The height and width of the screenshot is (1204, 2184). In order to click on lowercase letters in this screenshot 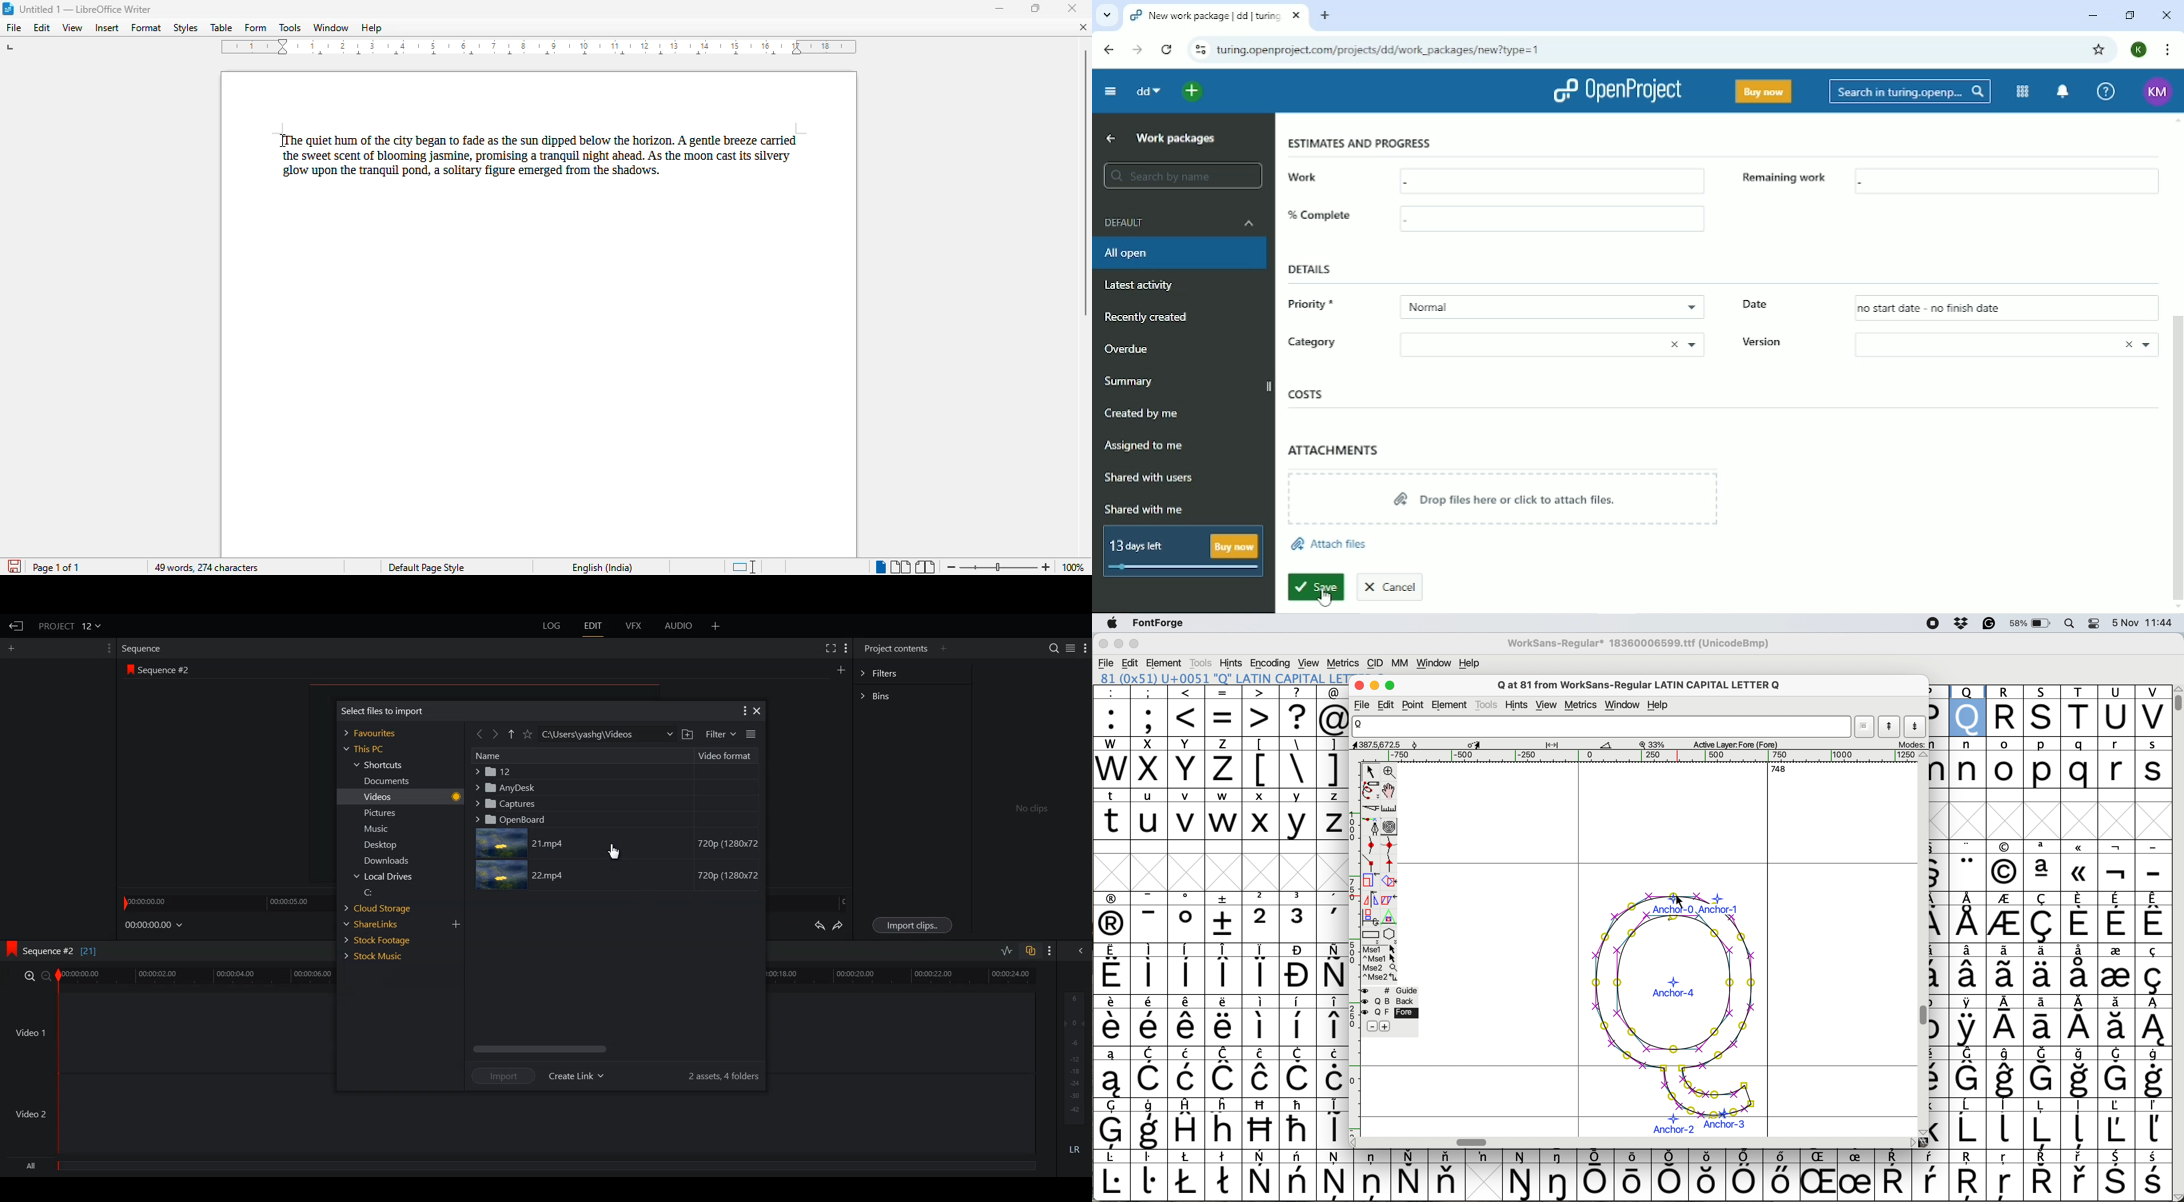, I will do `click(1220, 797)`.